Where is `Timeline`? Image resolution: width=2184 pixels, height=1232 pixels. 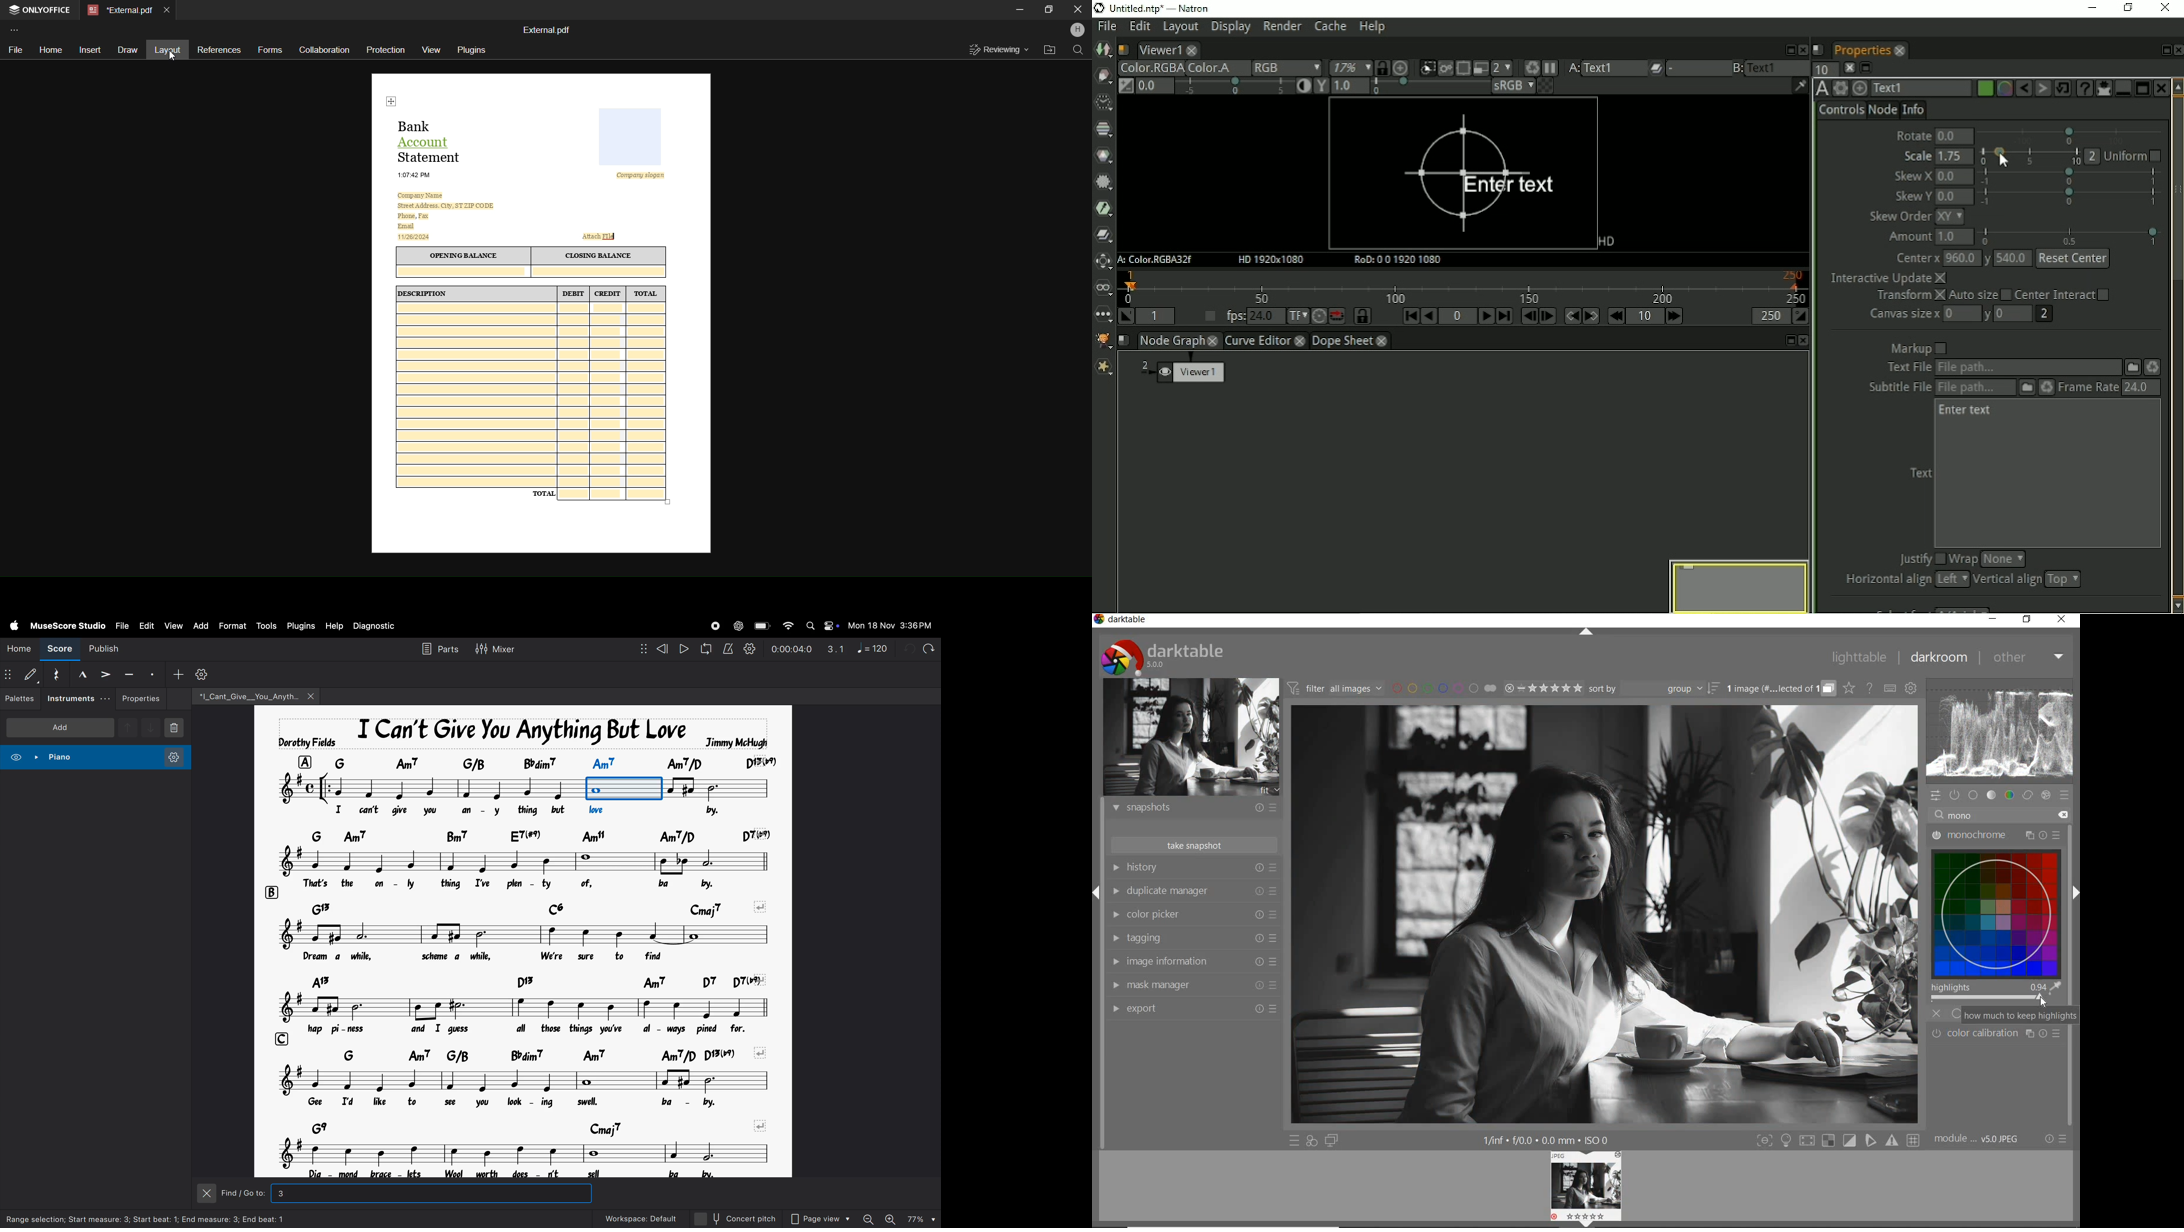 Timeline is located at coordinates (1464, 288).